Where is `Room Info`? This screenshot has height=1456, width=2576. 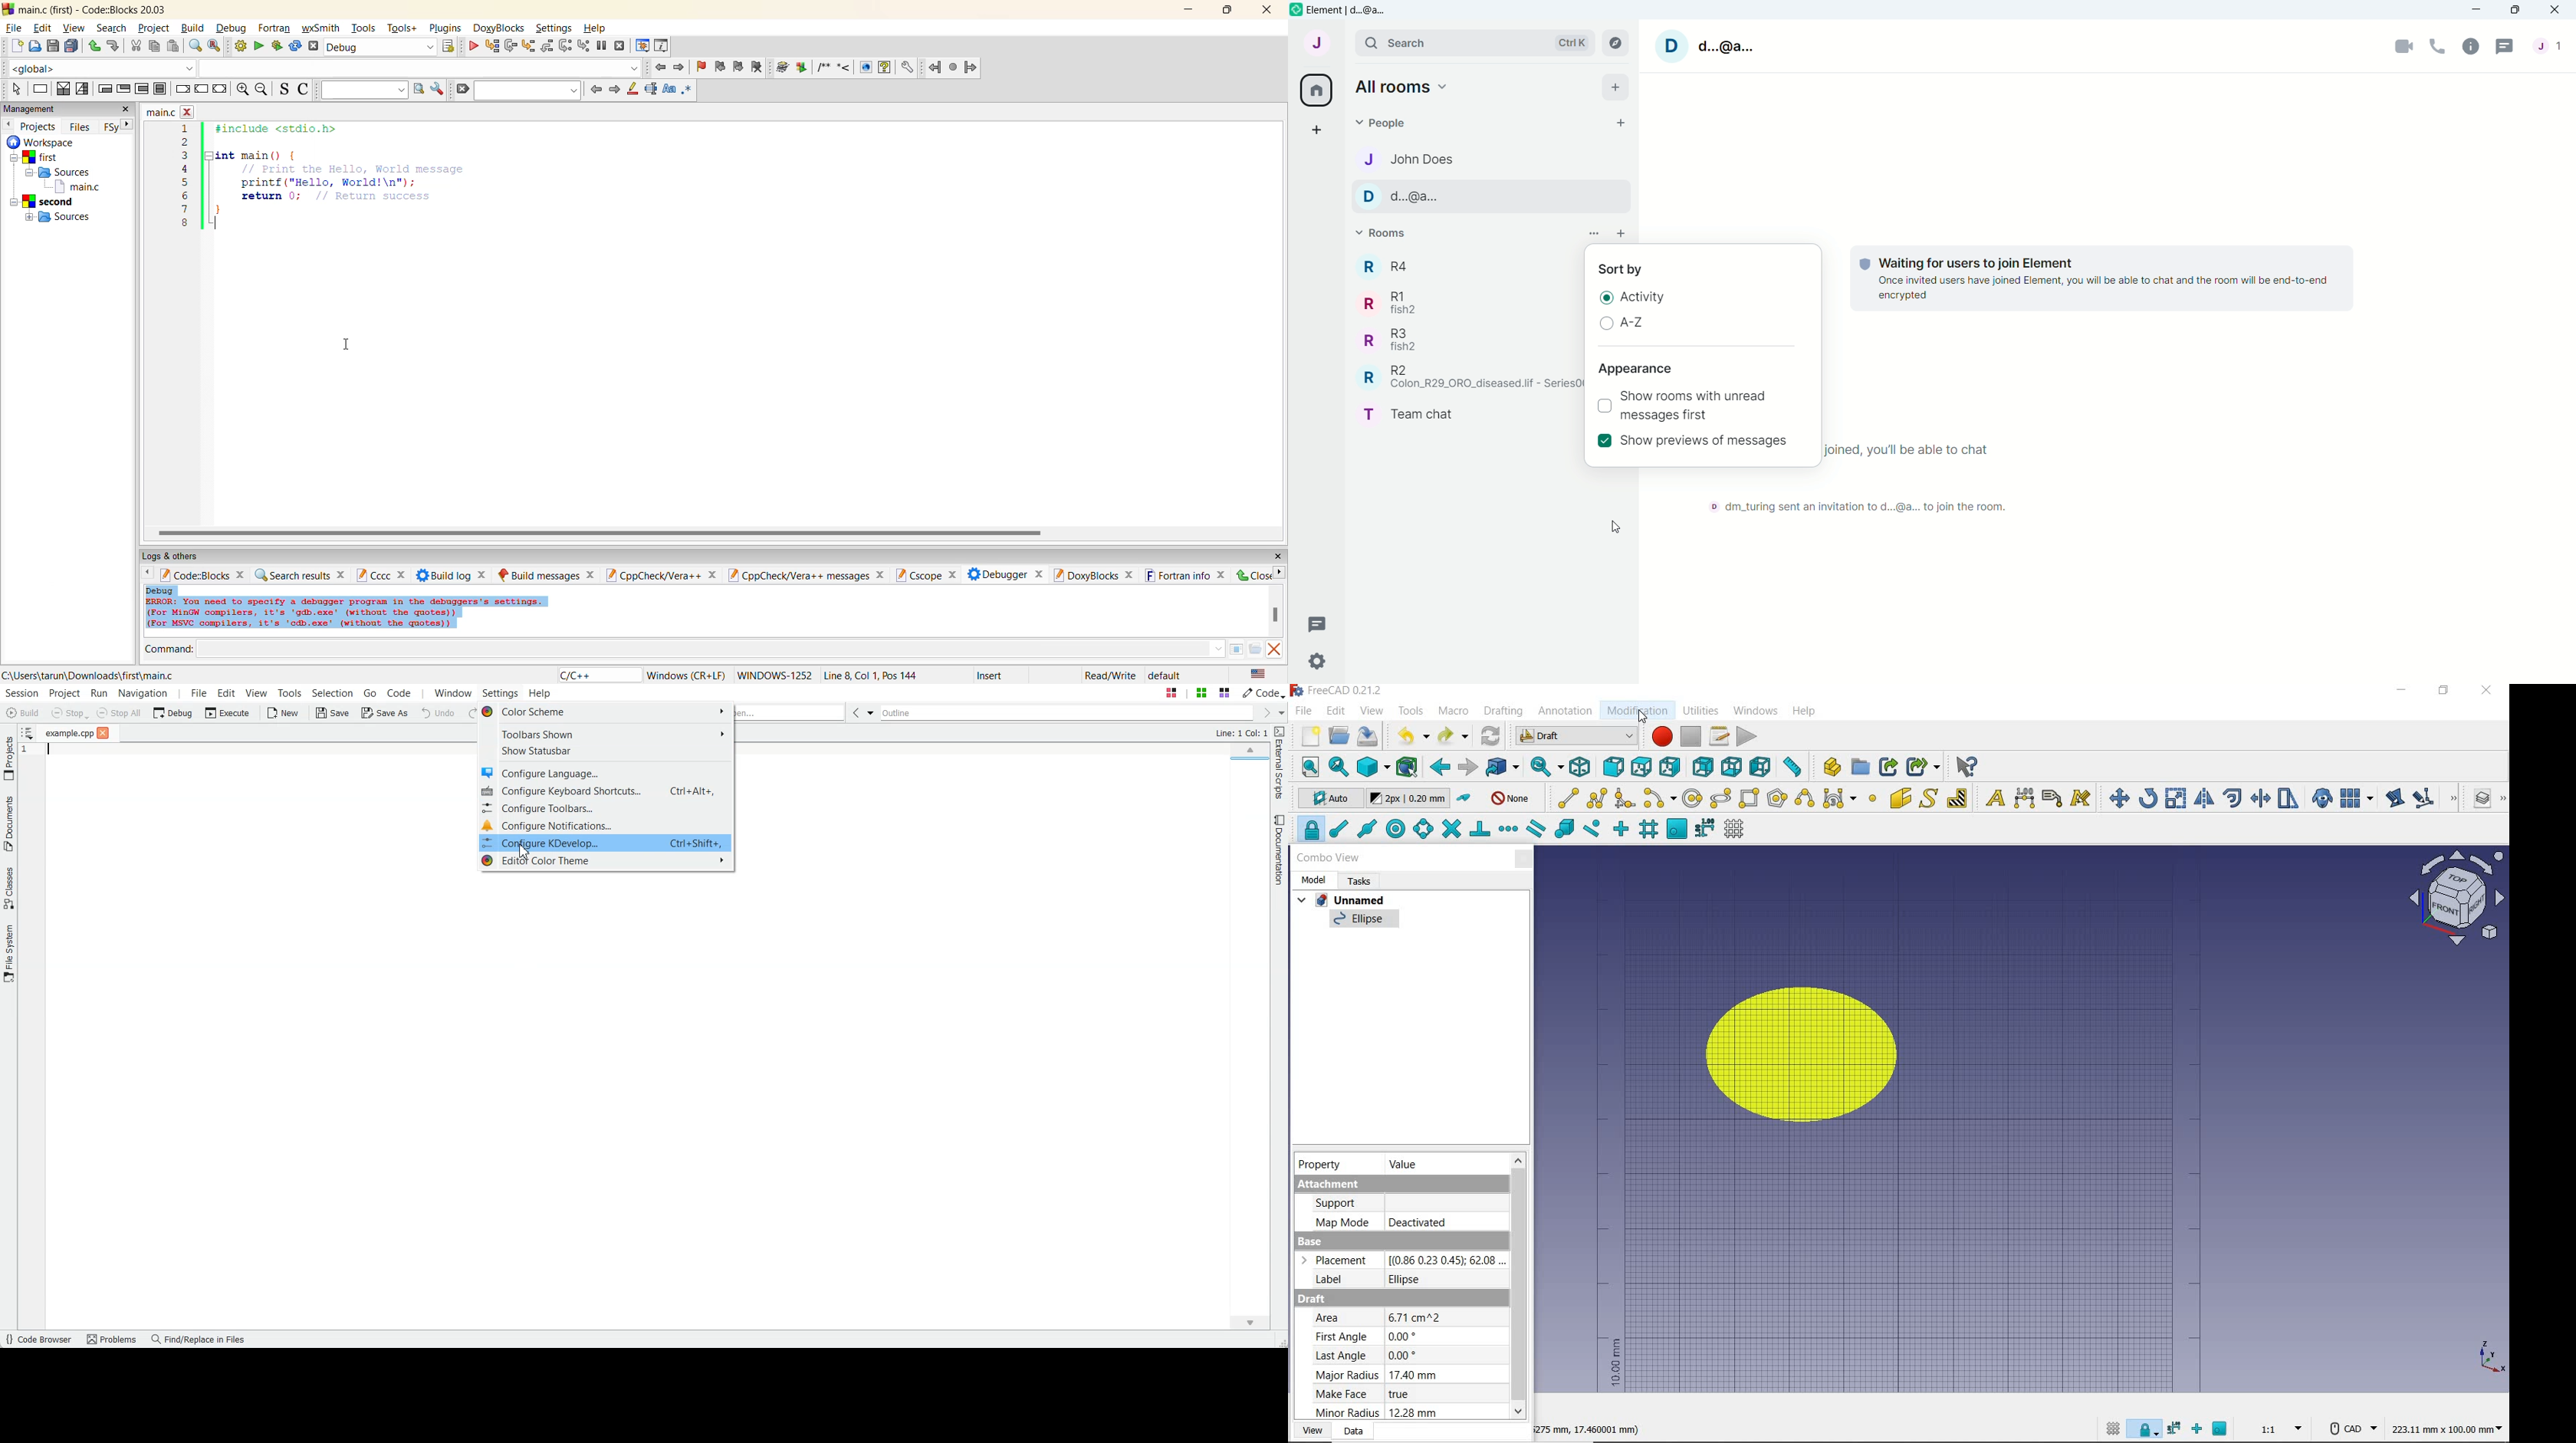 Room Info is located at coordinates (2473, 45).